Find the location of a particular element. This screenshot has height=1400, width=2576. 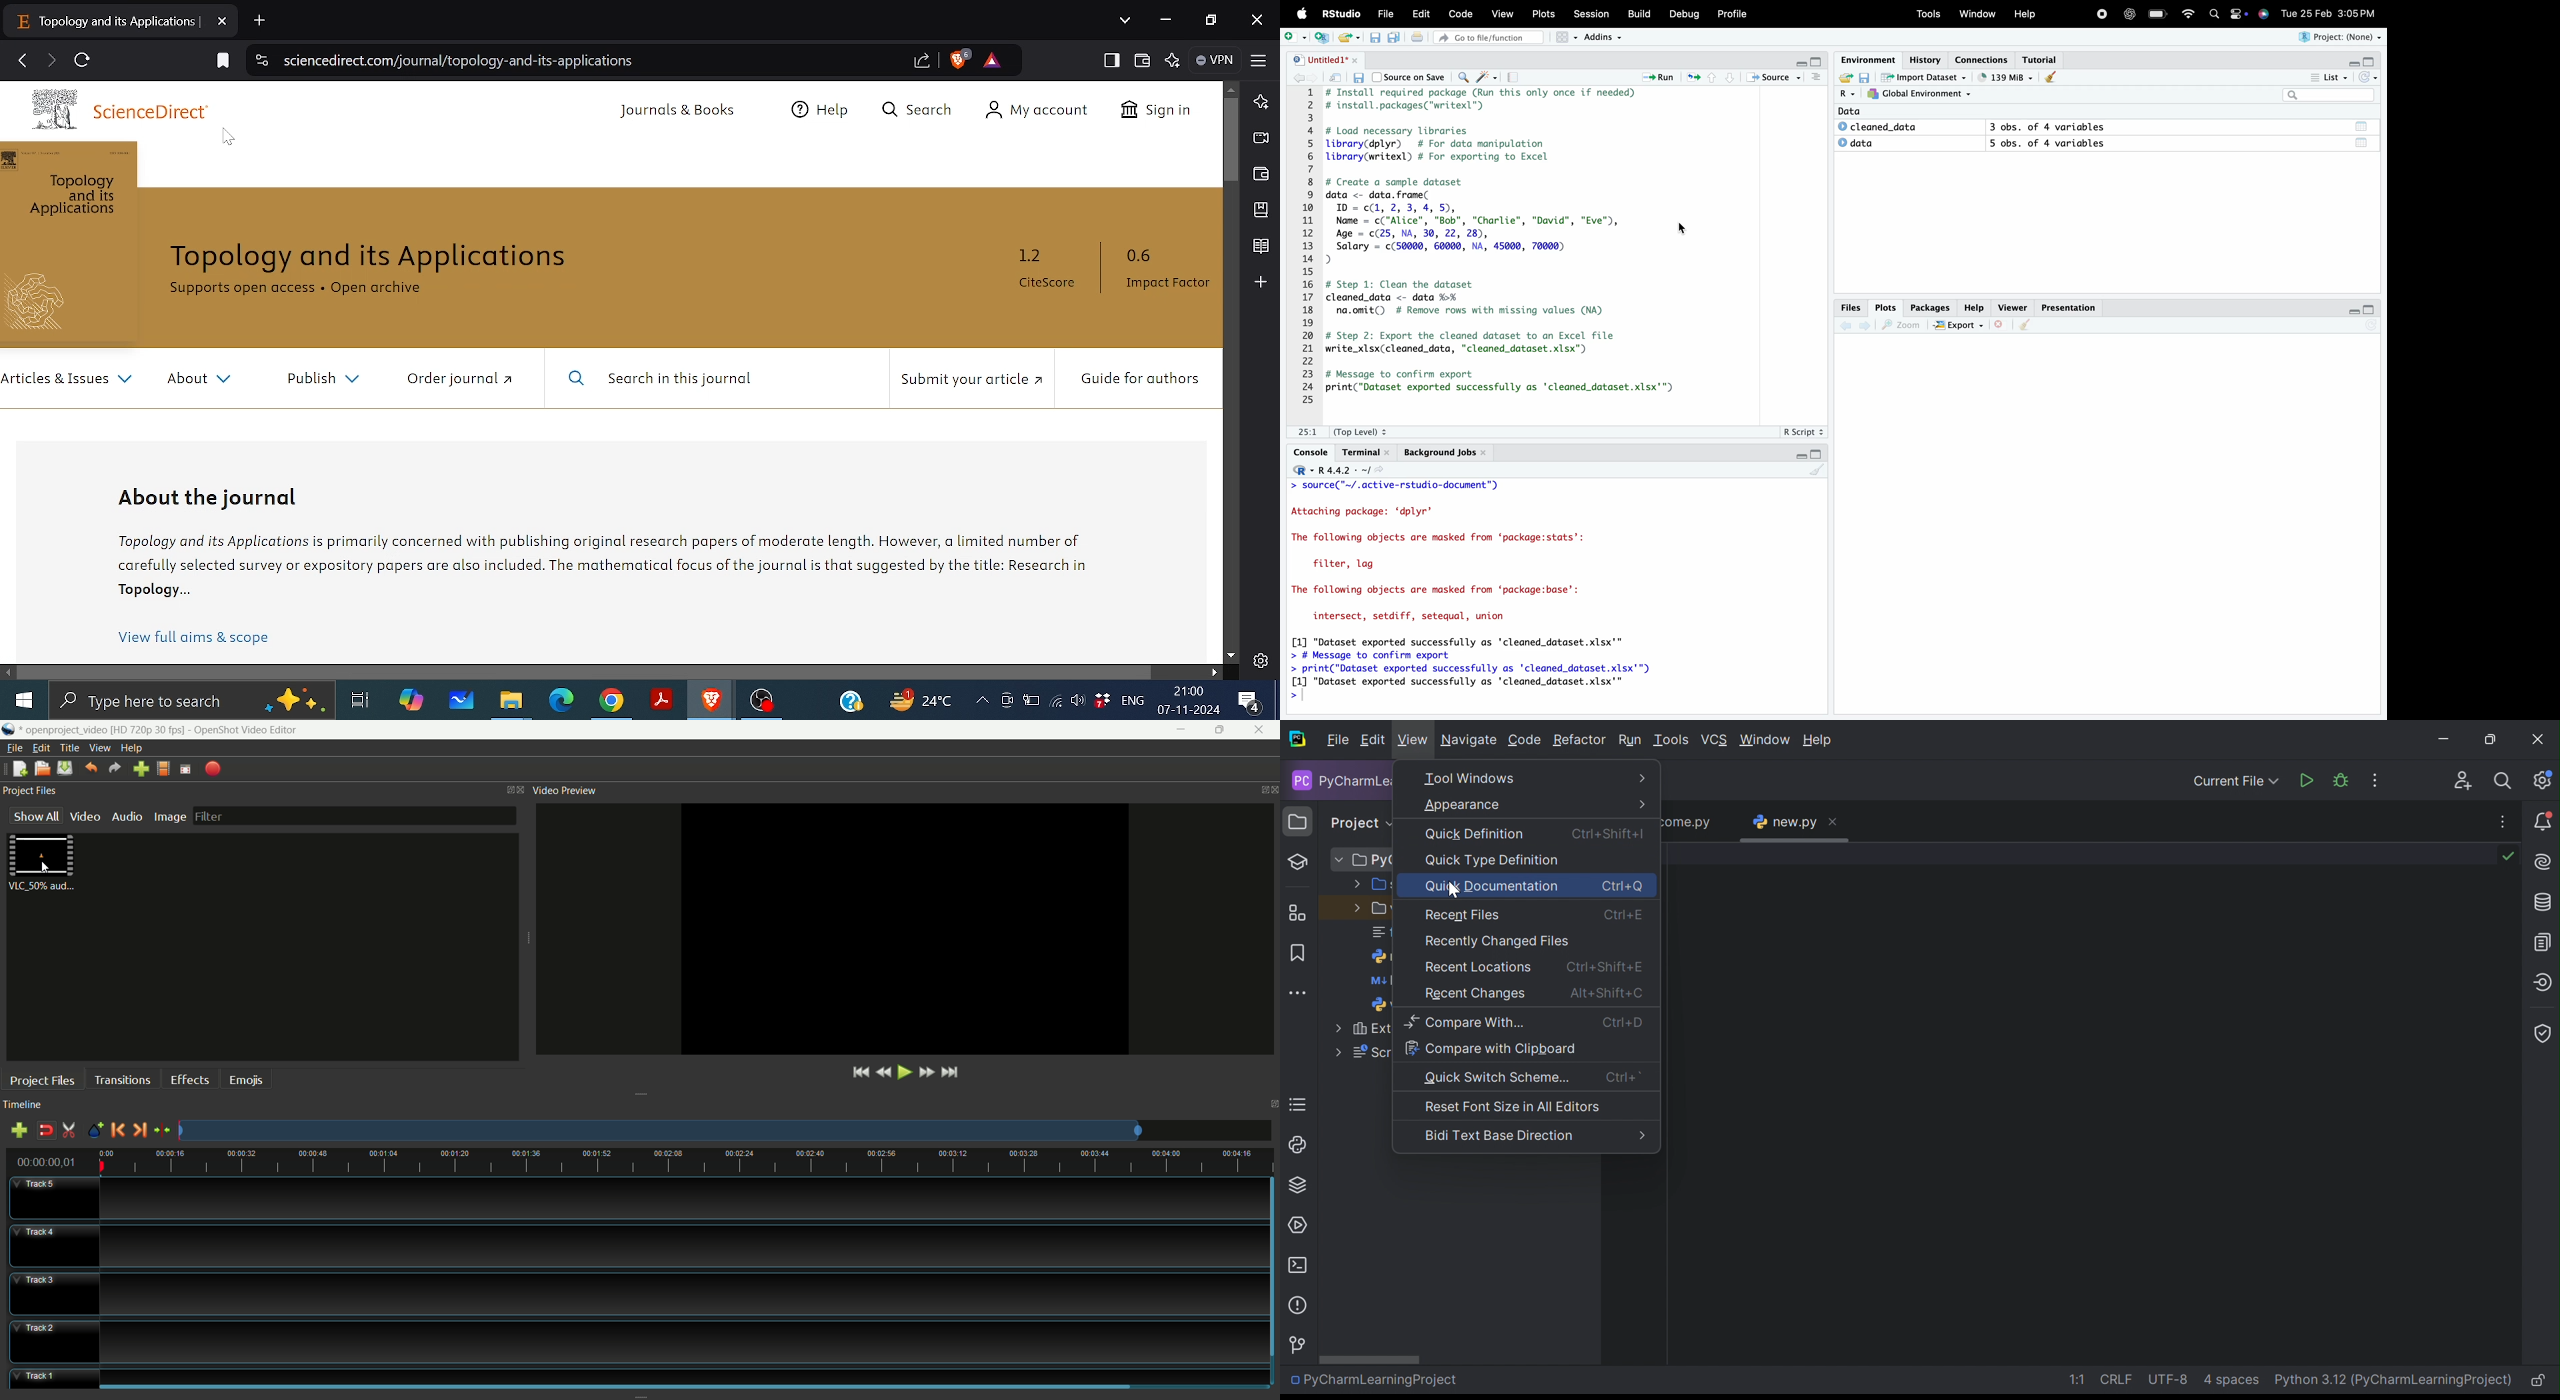

Show in new window is located at coordinates (1335, 76).